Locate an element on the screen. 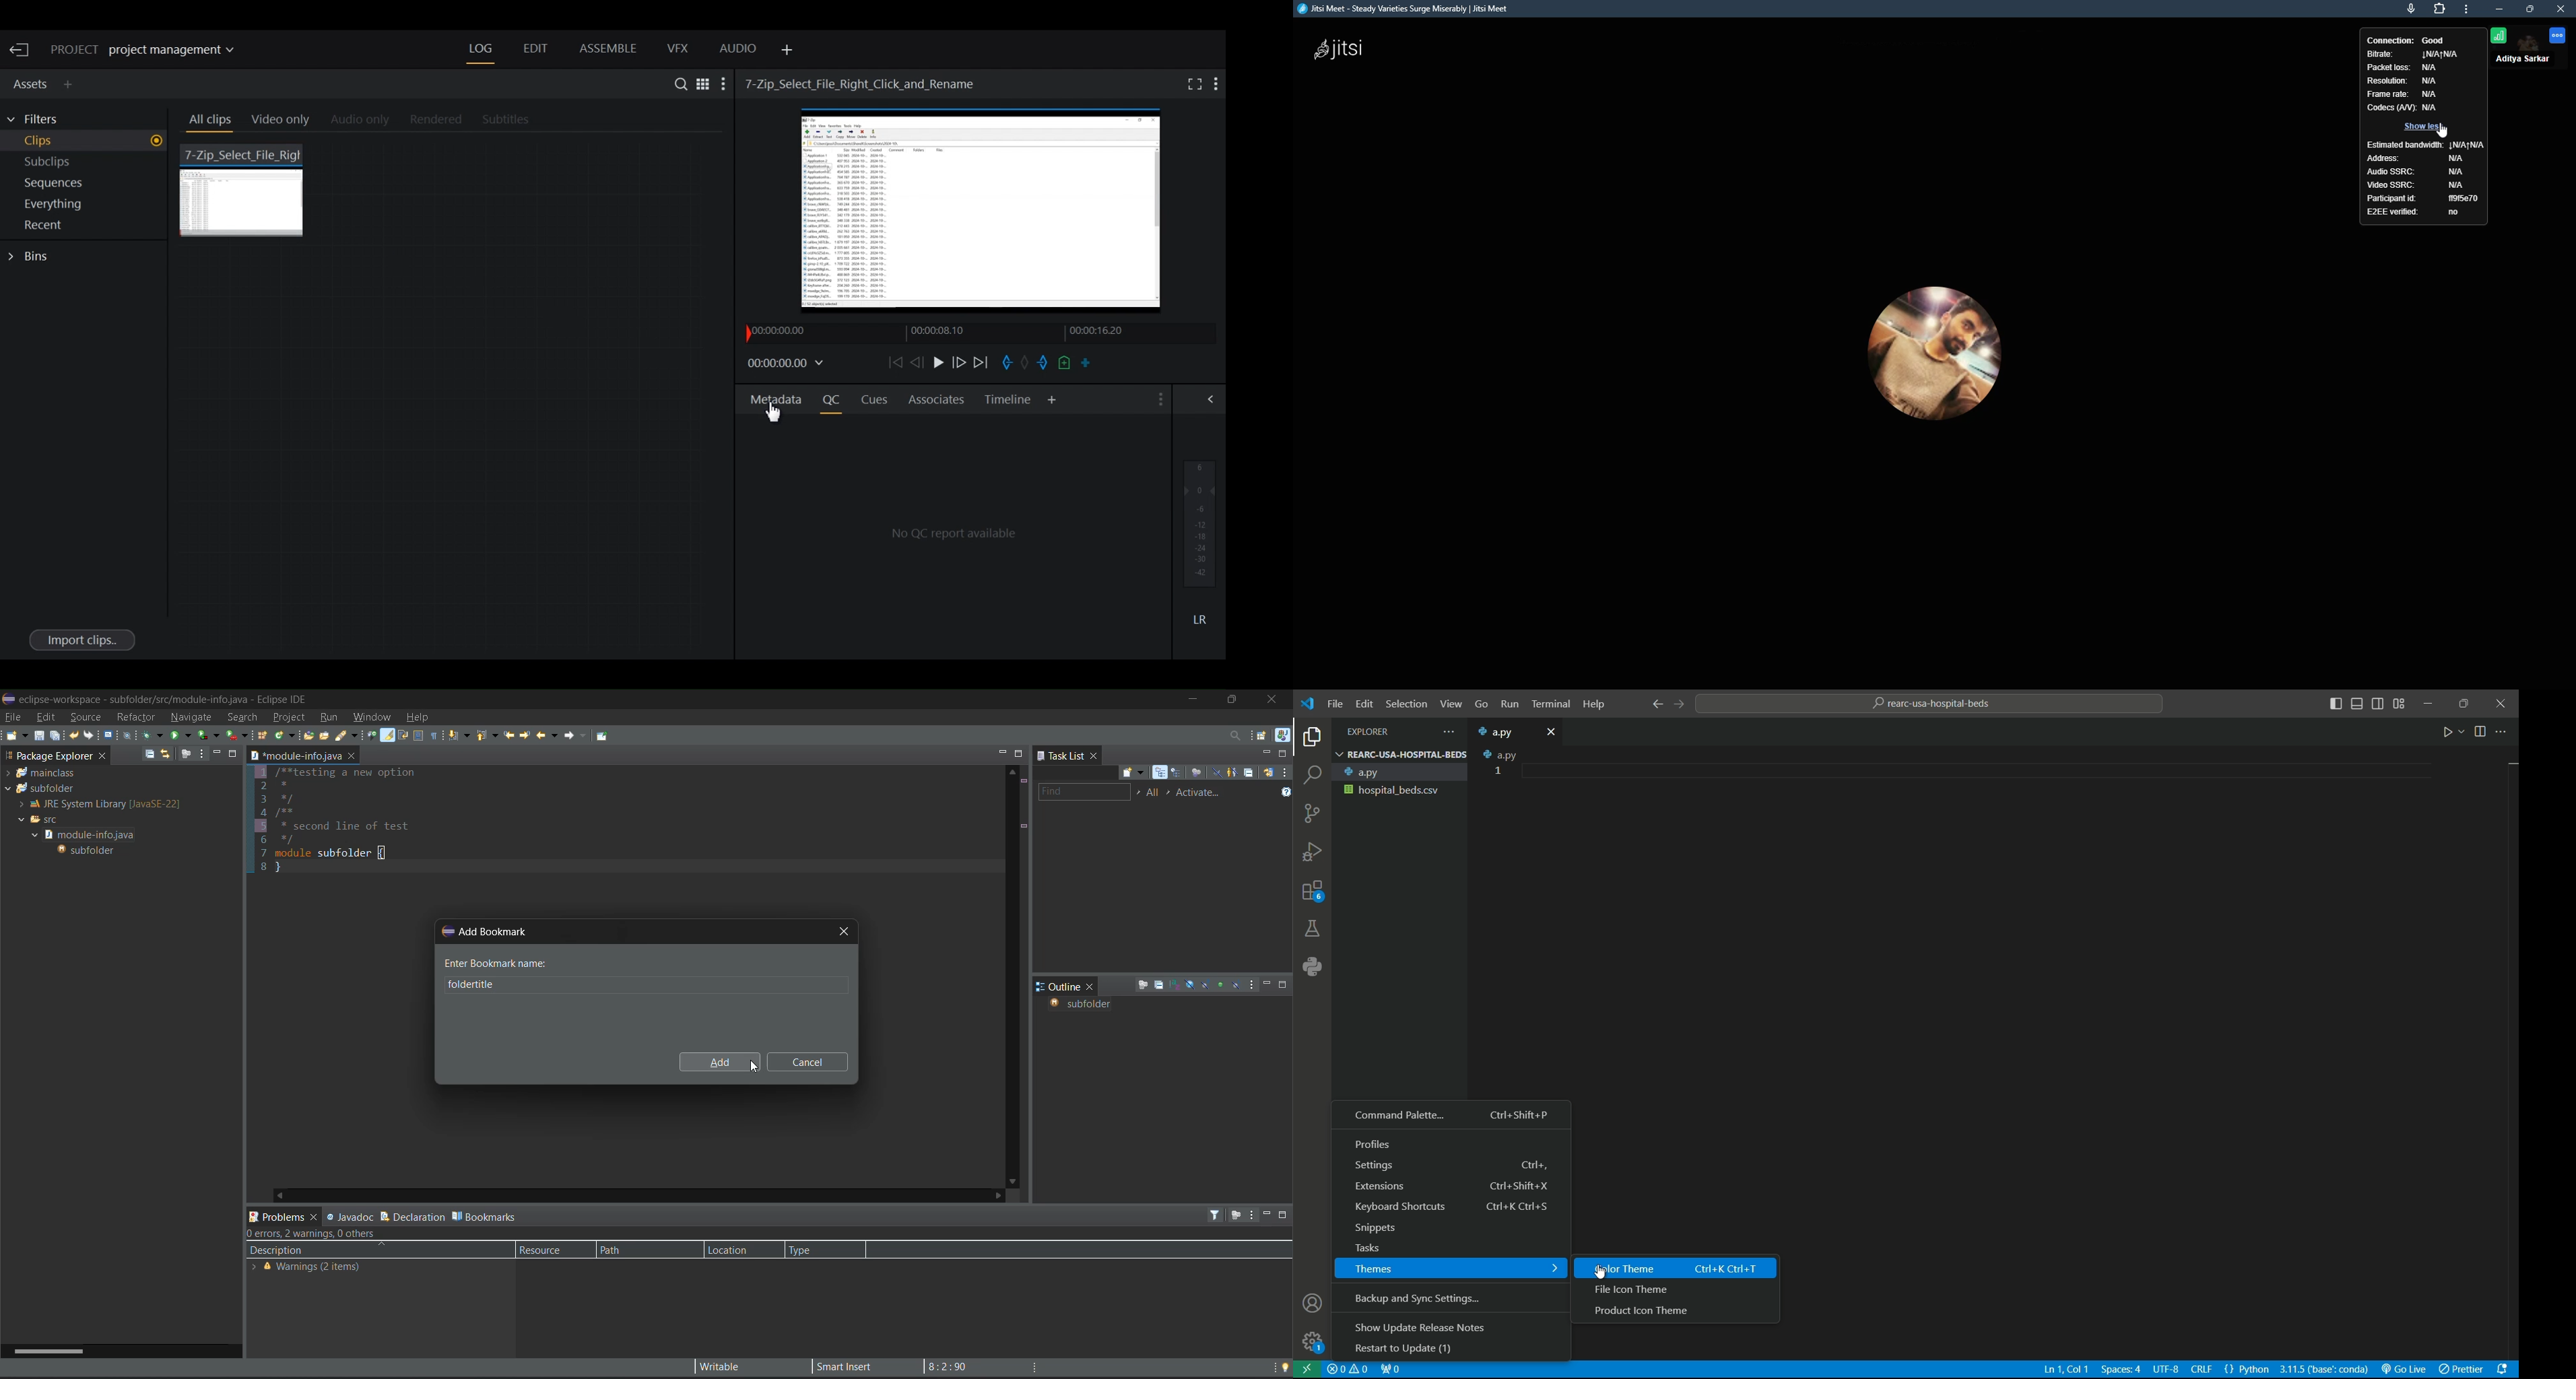 The width and height of the screenshot is (2576, 1400). cursor is located at coordinates (756, 1067).